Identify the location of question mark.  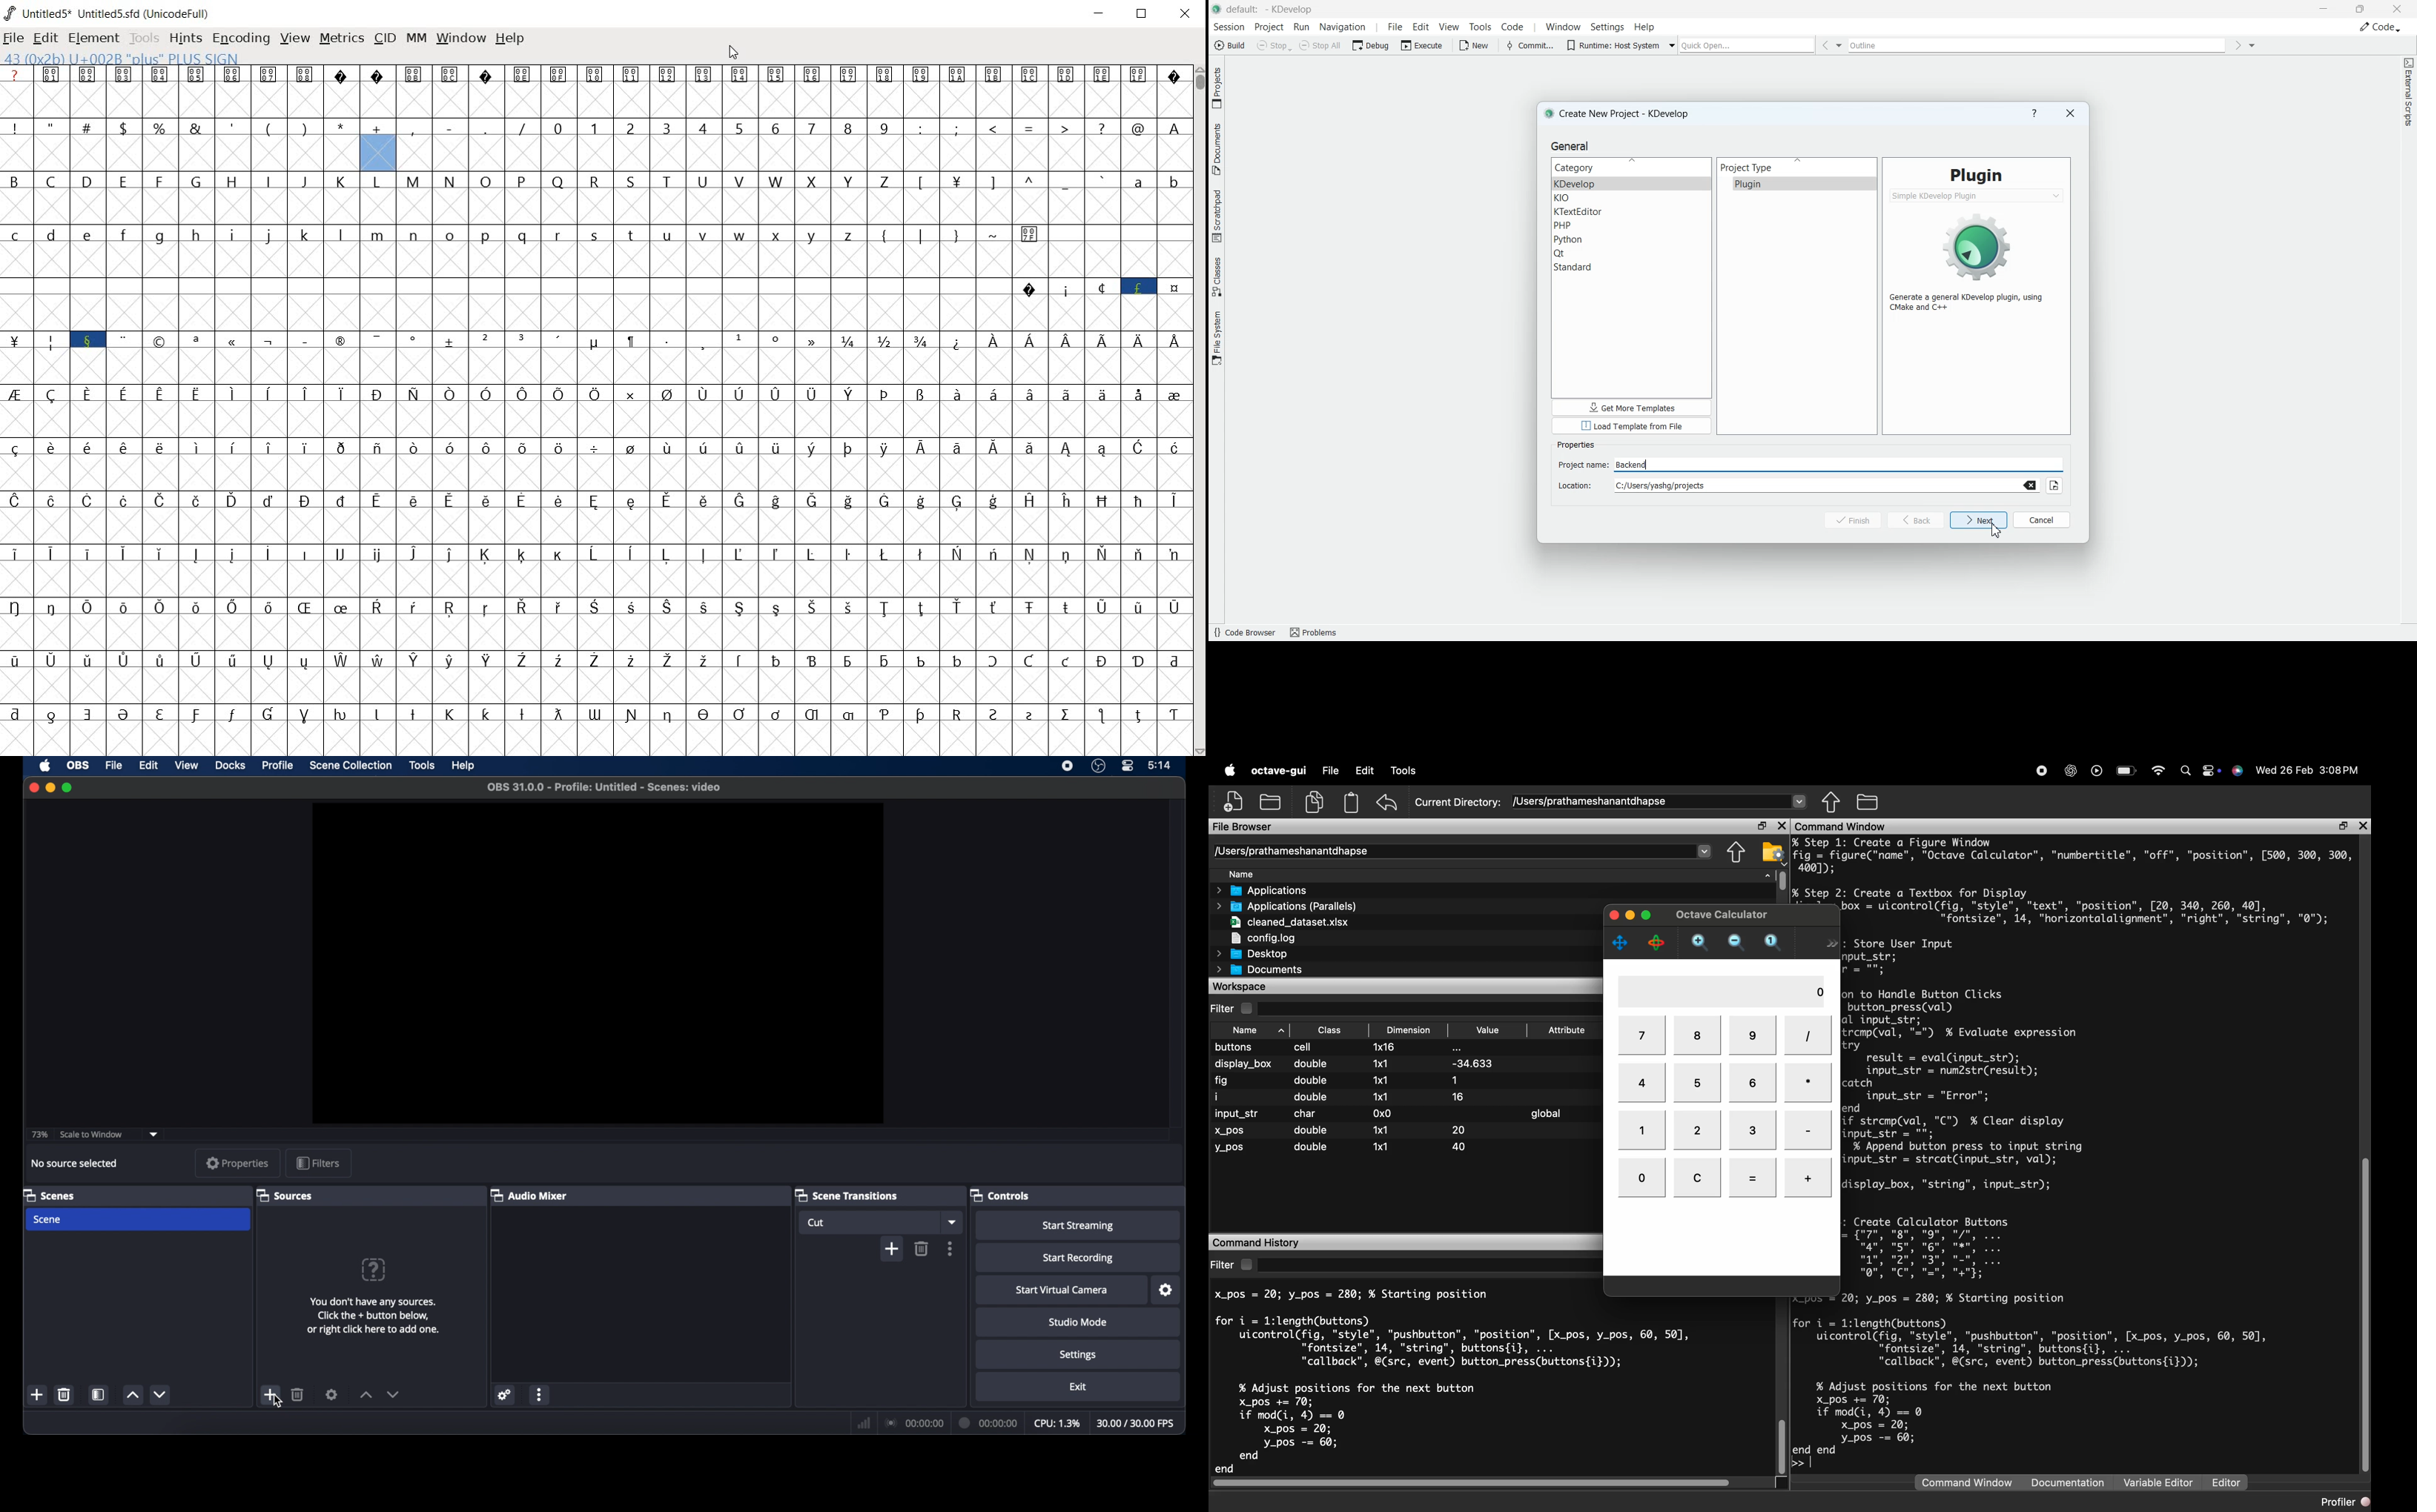
(375, 1269).